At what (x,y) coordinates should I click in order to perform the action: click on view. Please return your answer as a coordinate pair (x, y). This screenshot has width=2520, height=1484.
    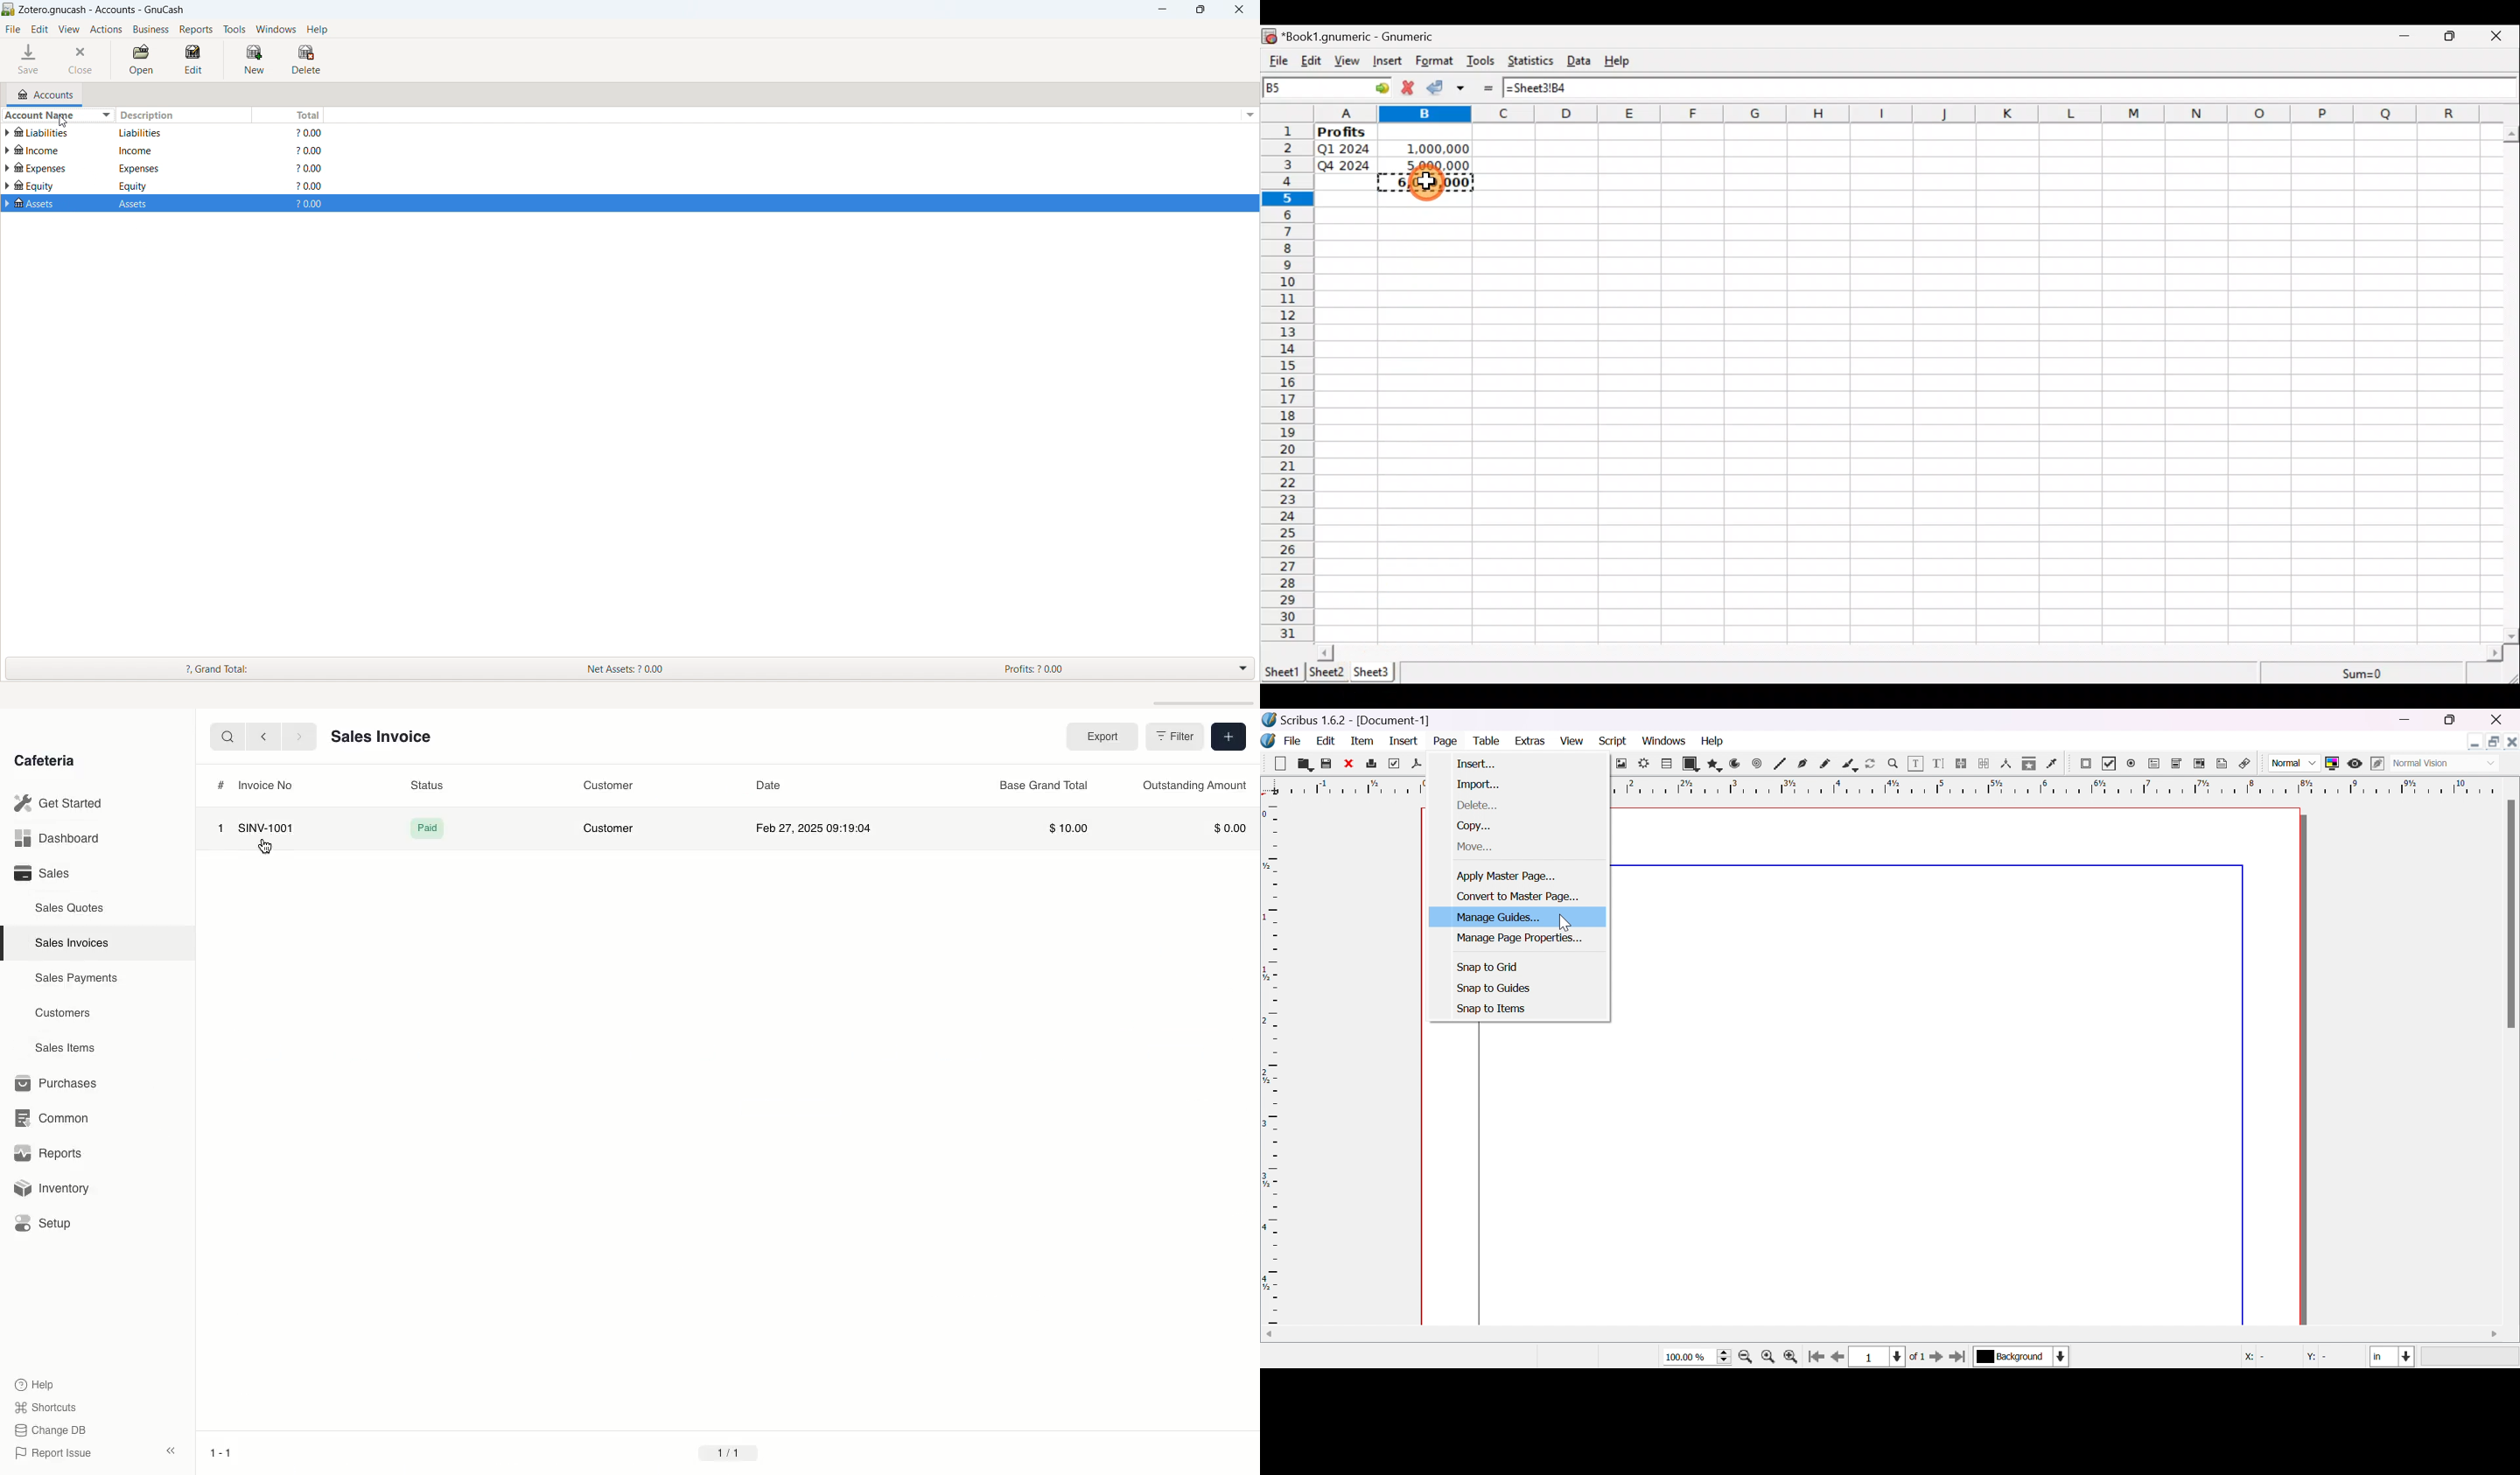
    Looking at the image, I should click on (1572, 741).